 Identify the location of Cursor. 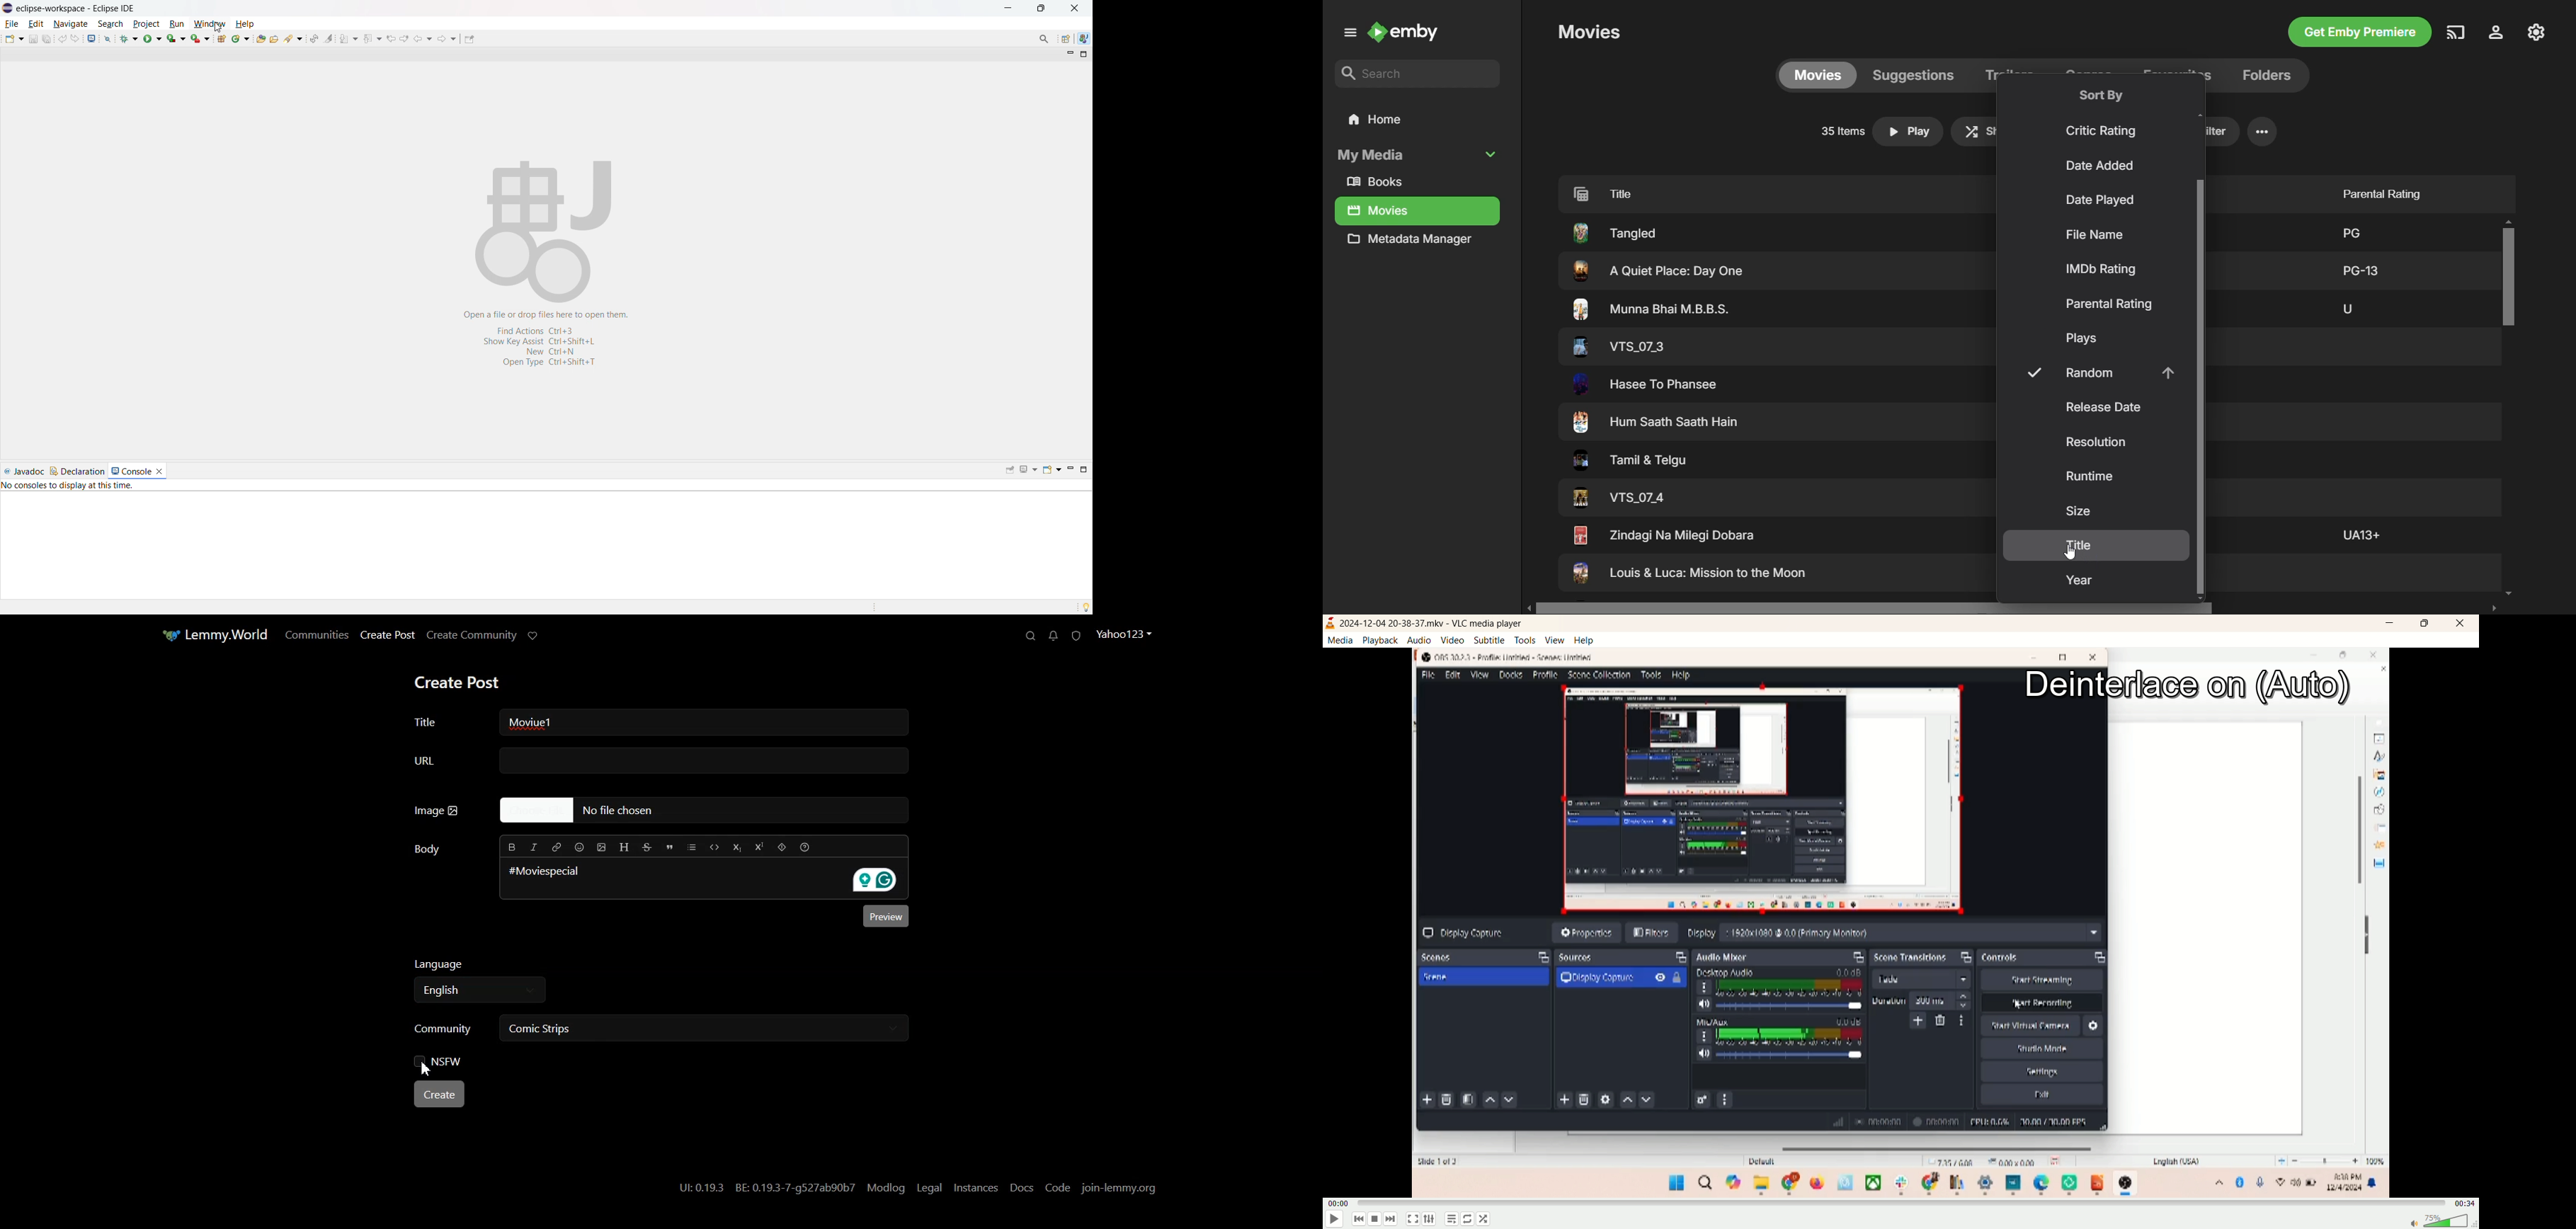
(426, 1068).